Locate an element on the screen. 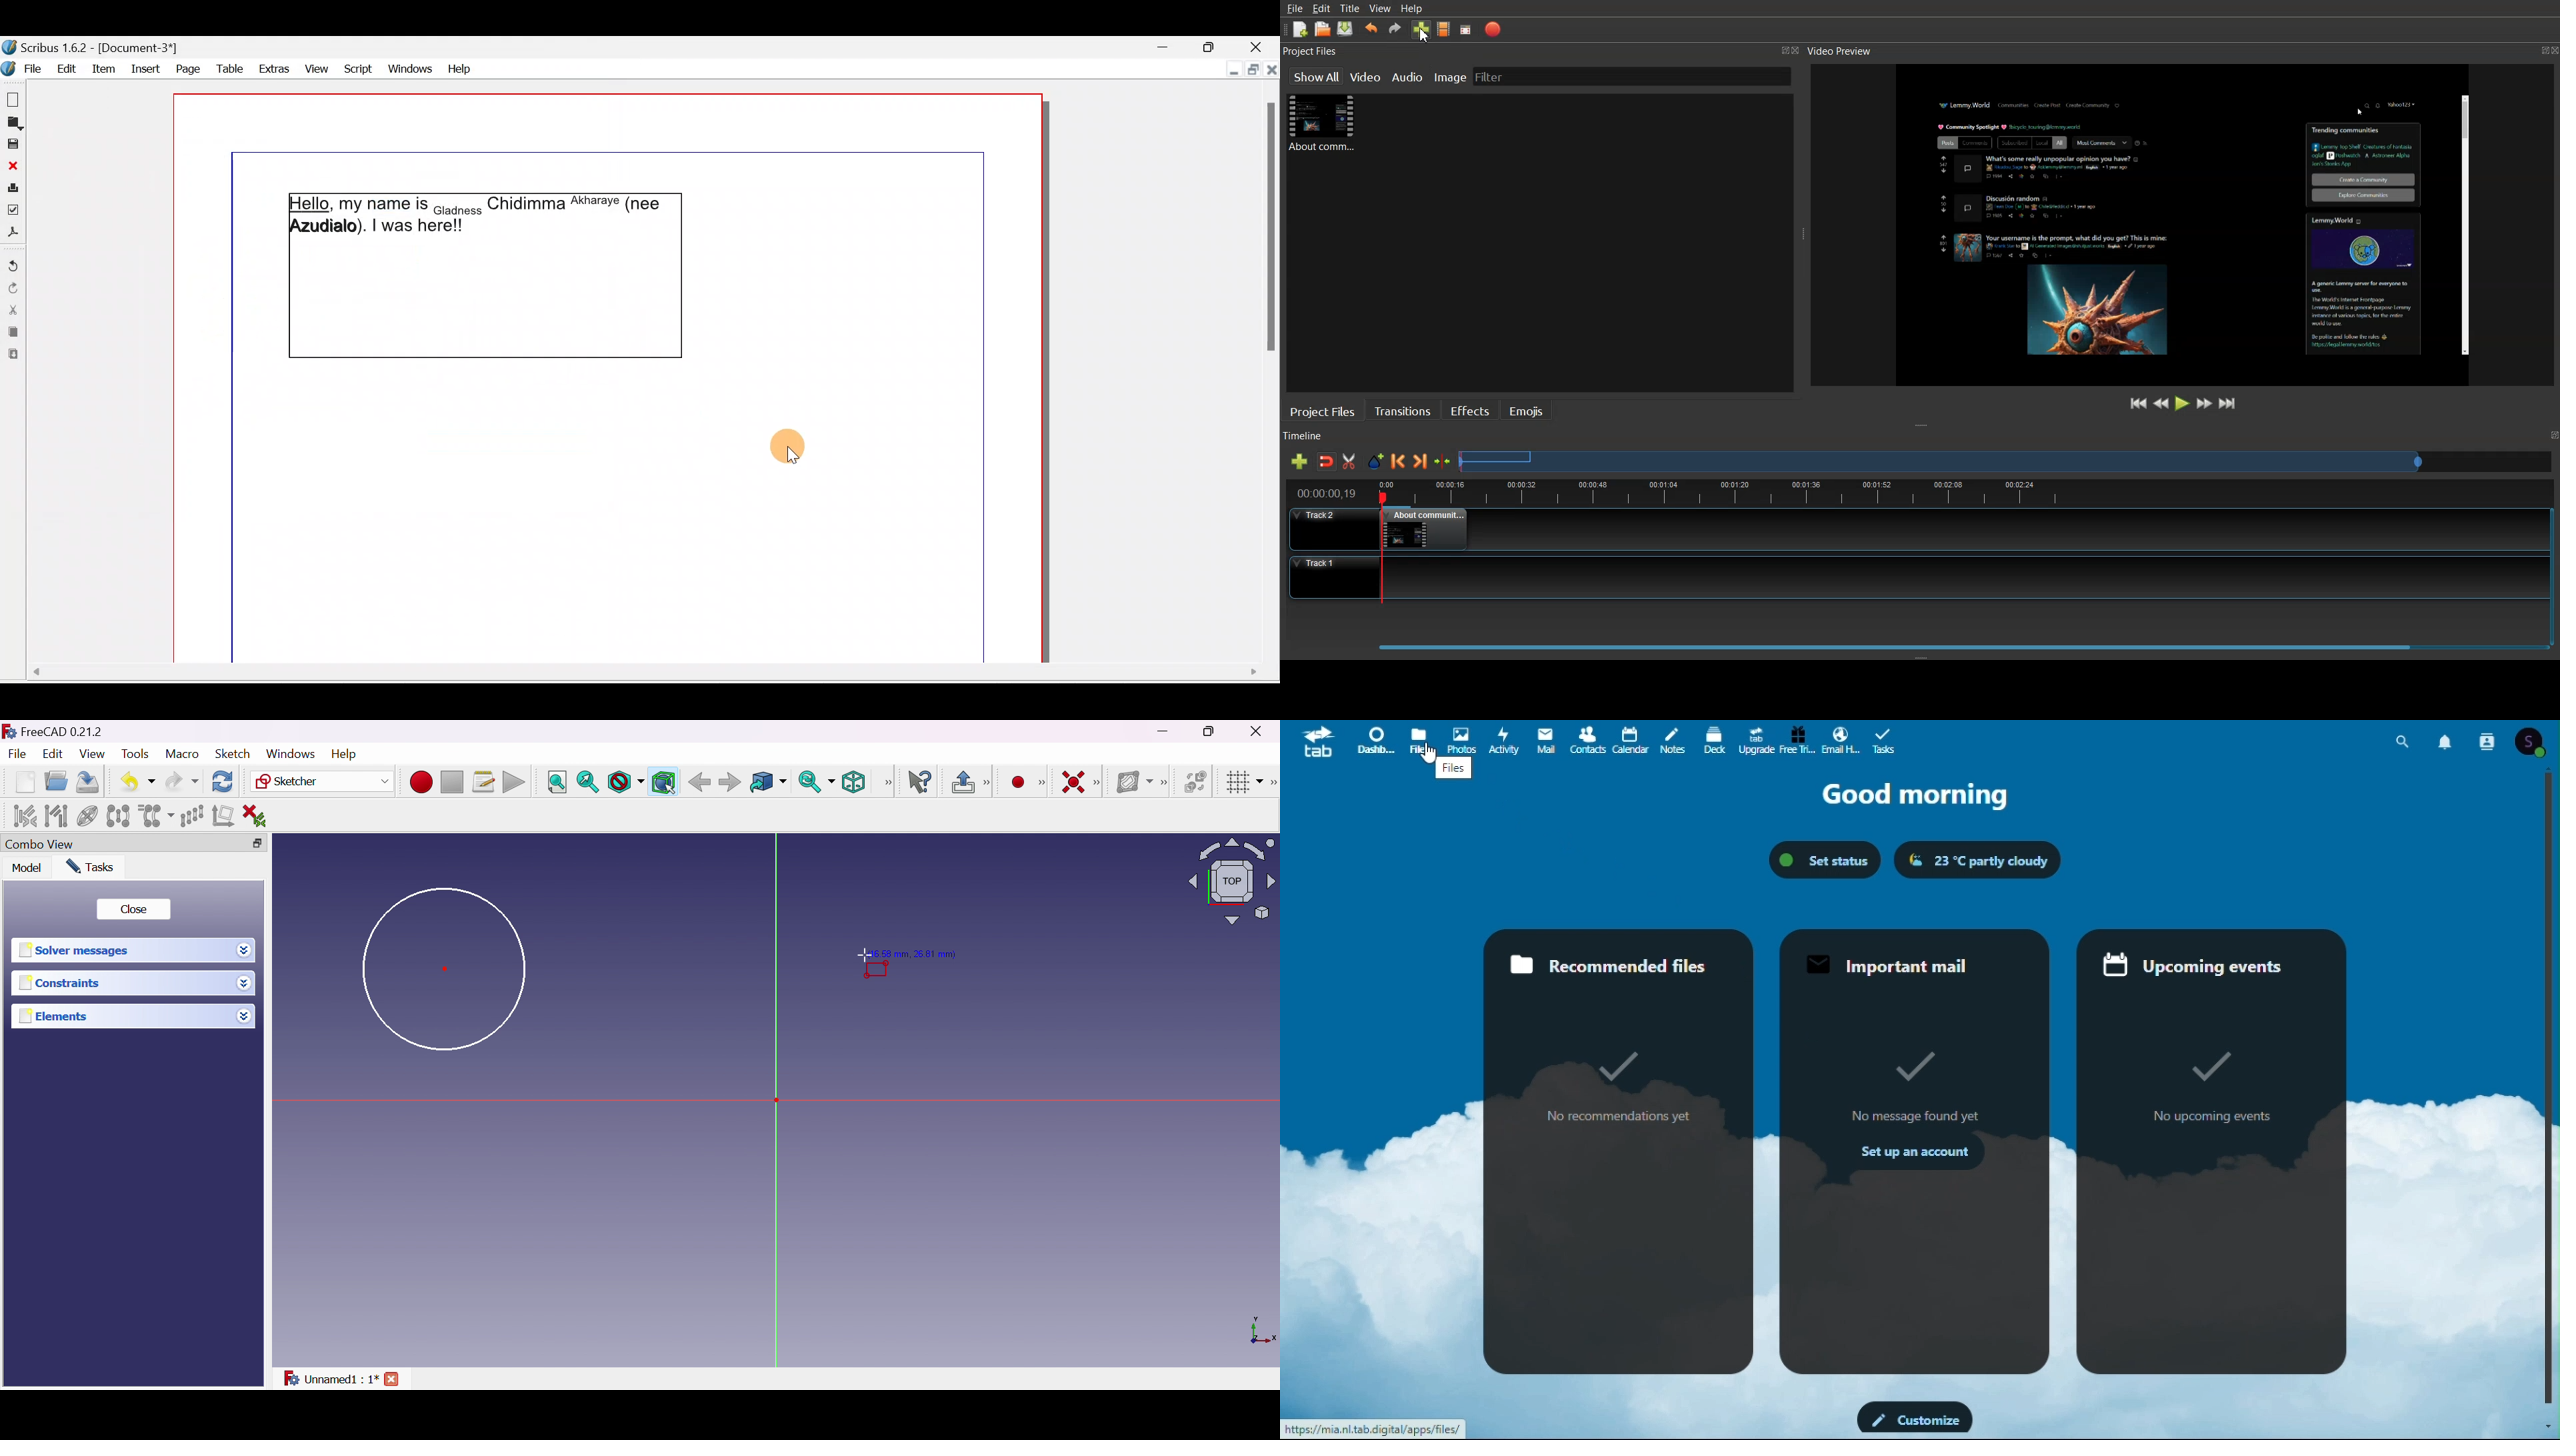  Save is located at coordinates (85, 781).